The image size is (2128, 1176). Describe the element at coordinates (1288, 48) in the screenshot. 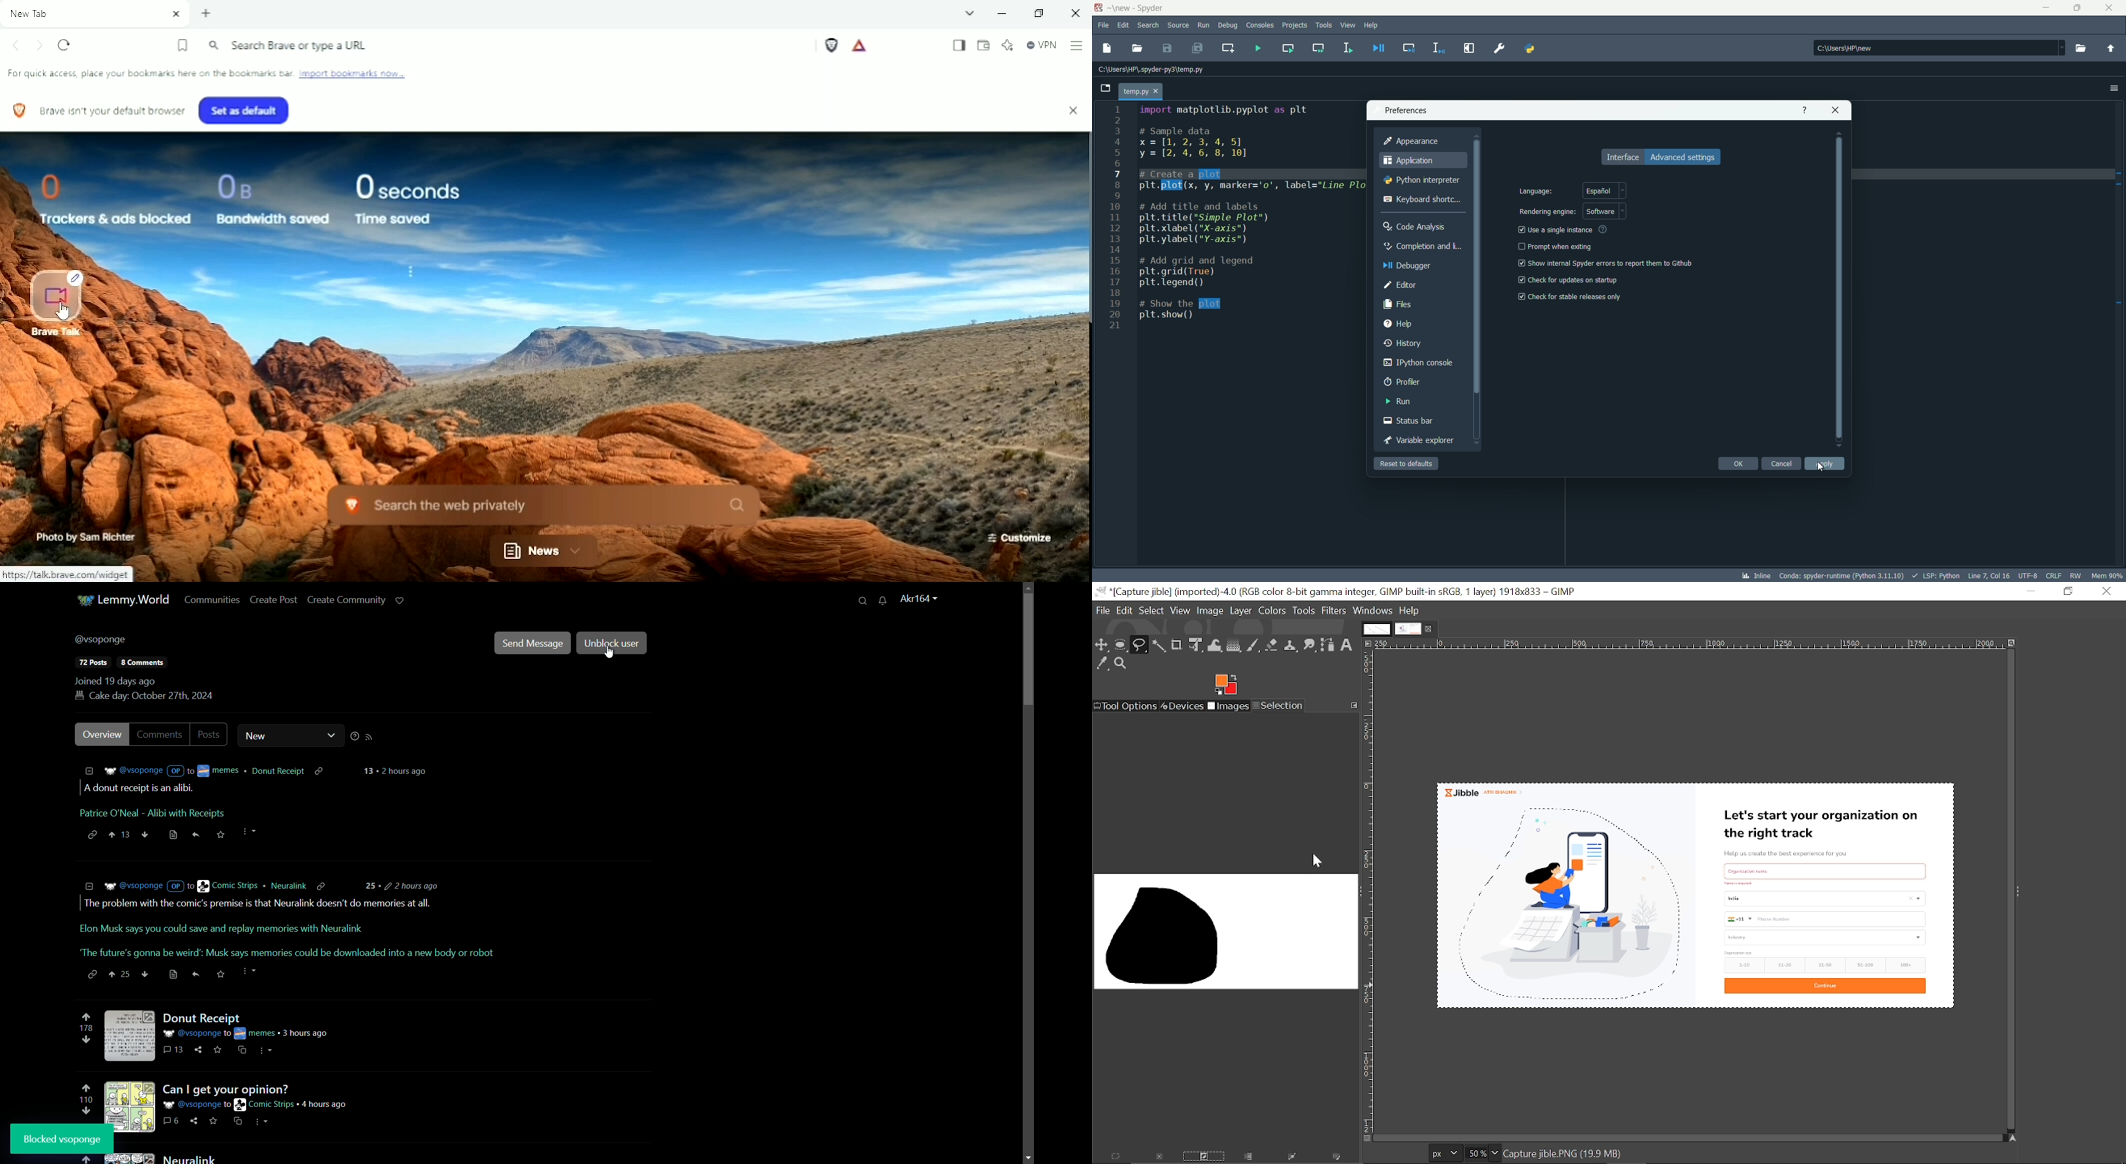

I see `run current cell` at that location.